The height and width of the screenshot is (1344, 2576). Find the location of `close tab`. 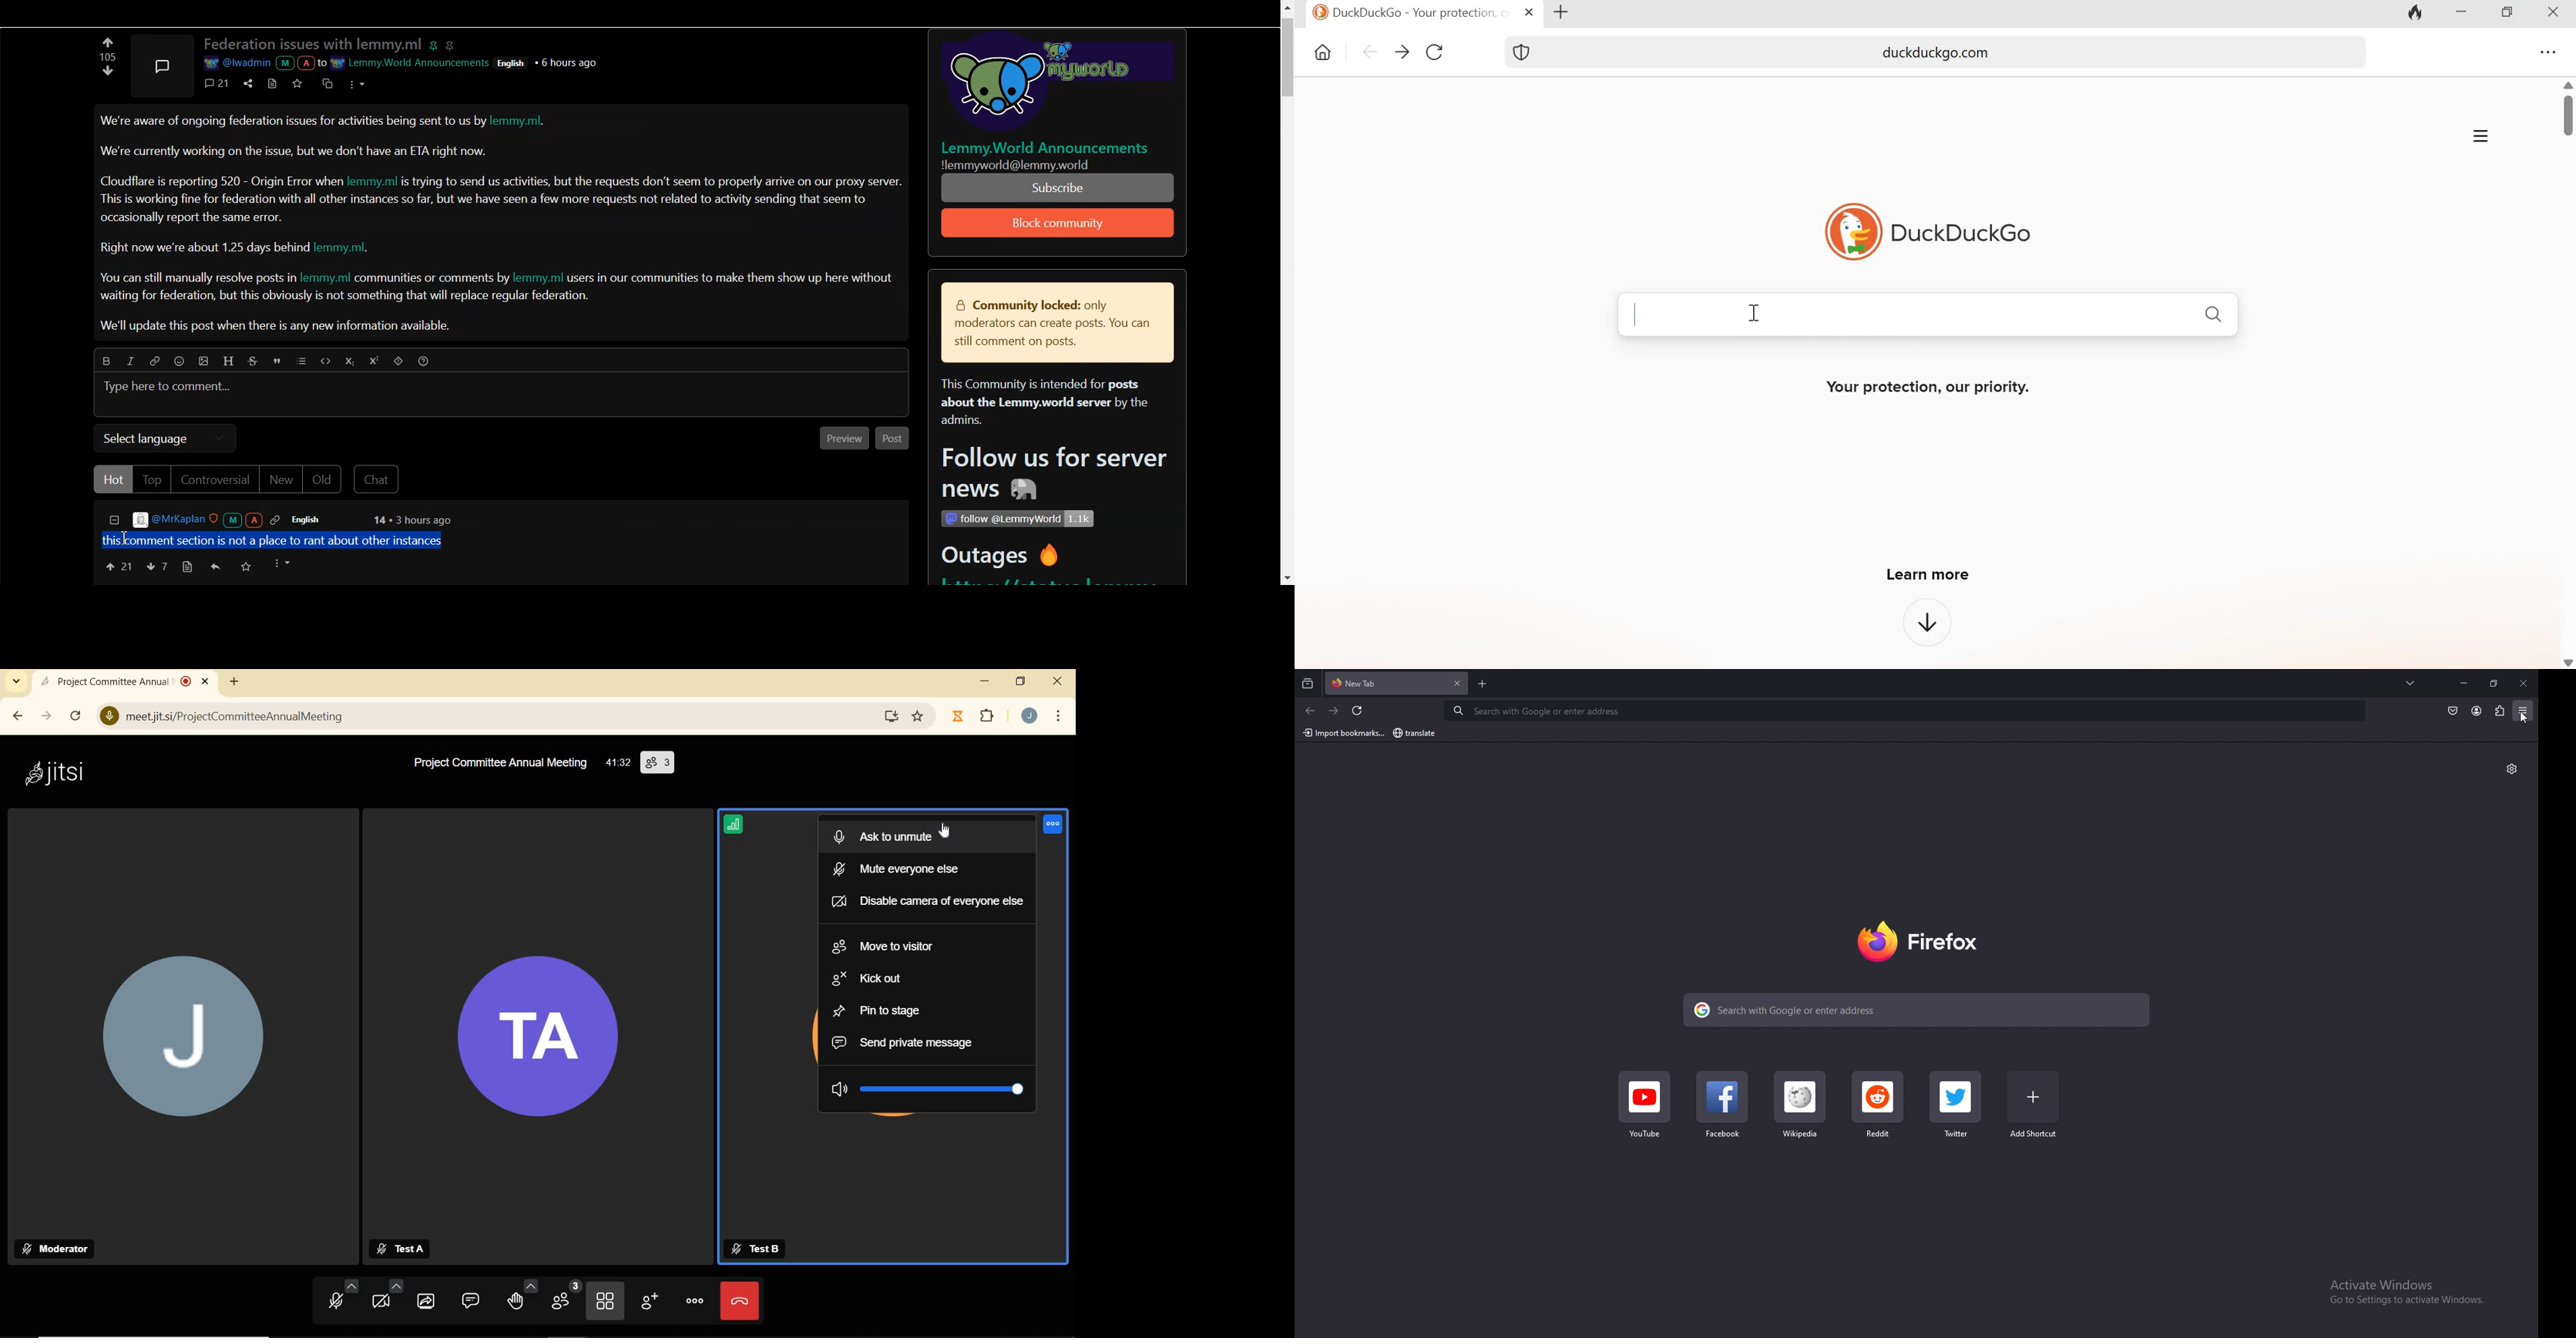

close tab is located at coordinates (1459, 683).